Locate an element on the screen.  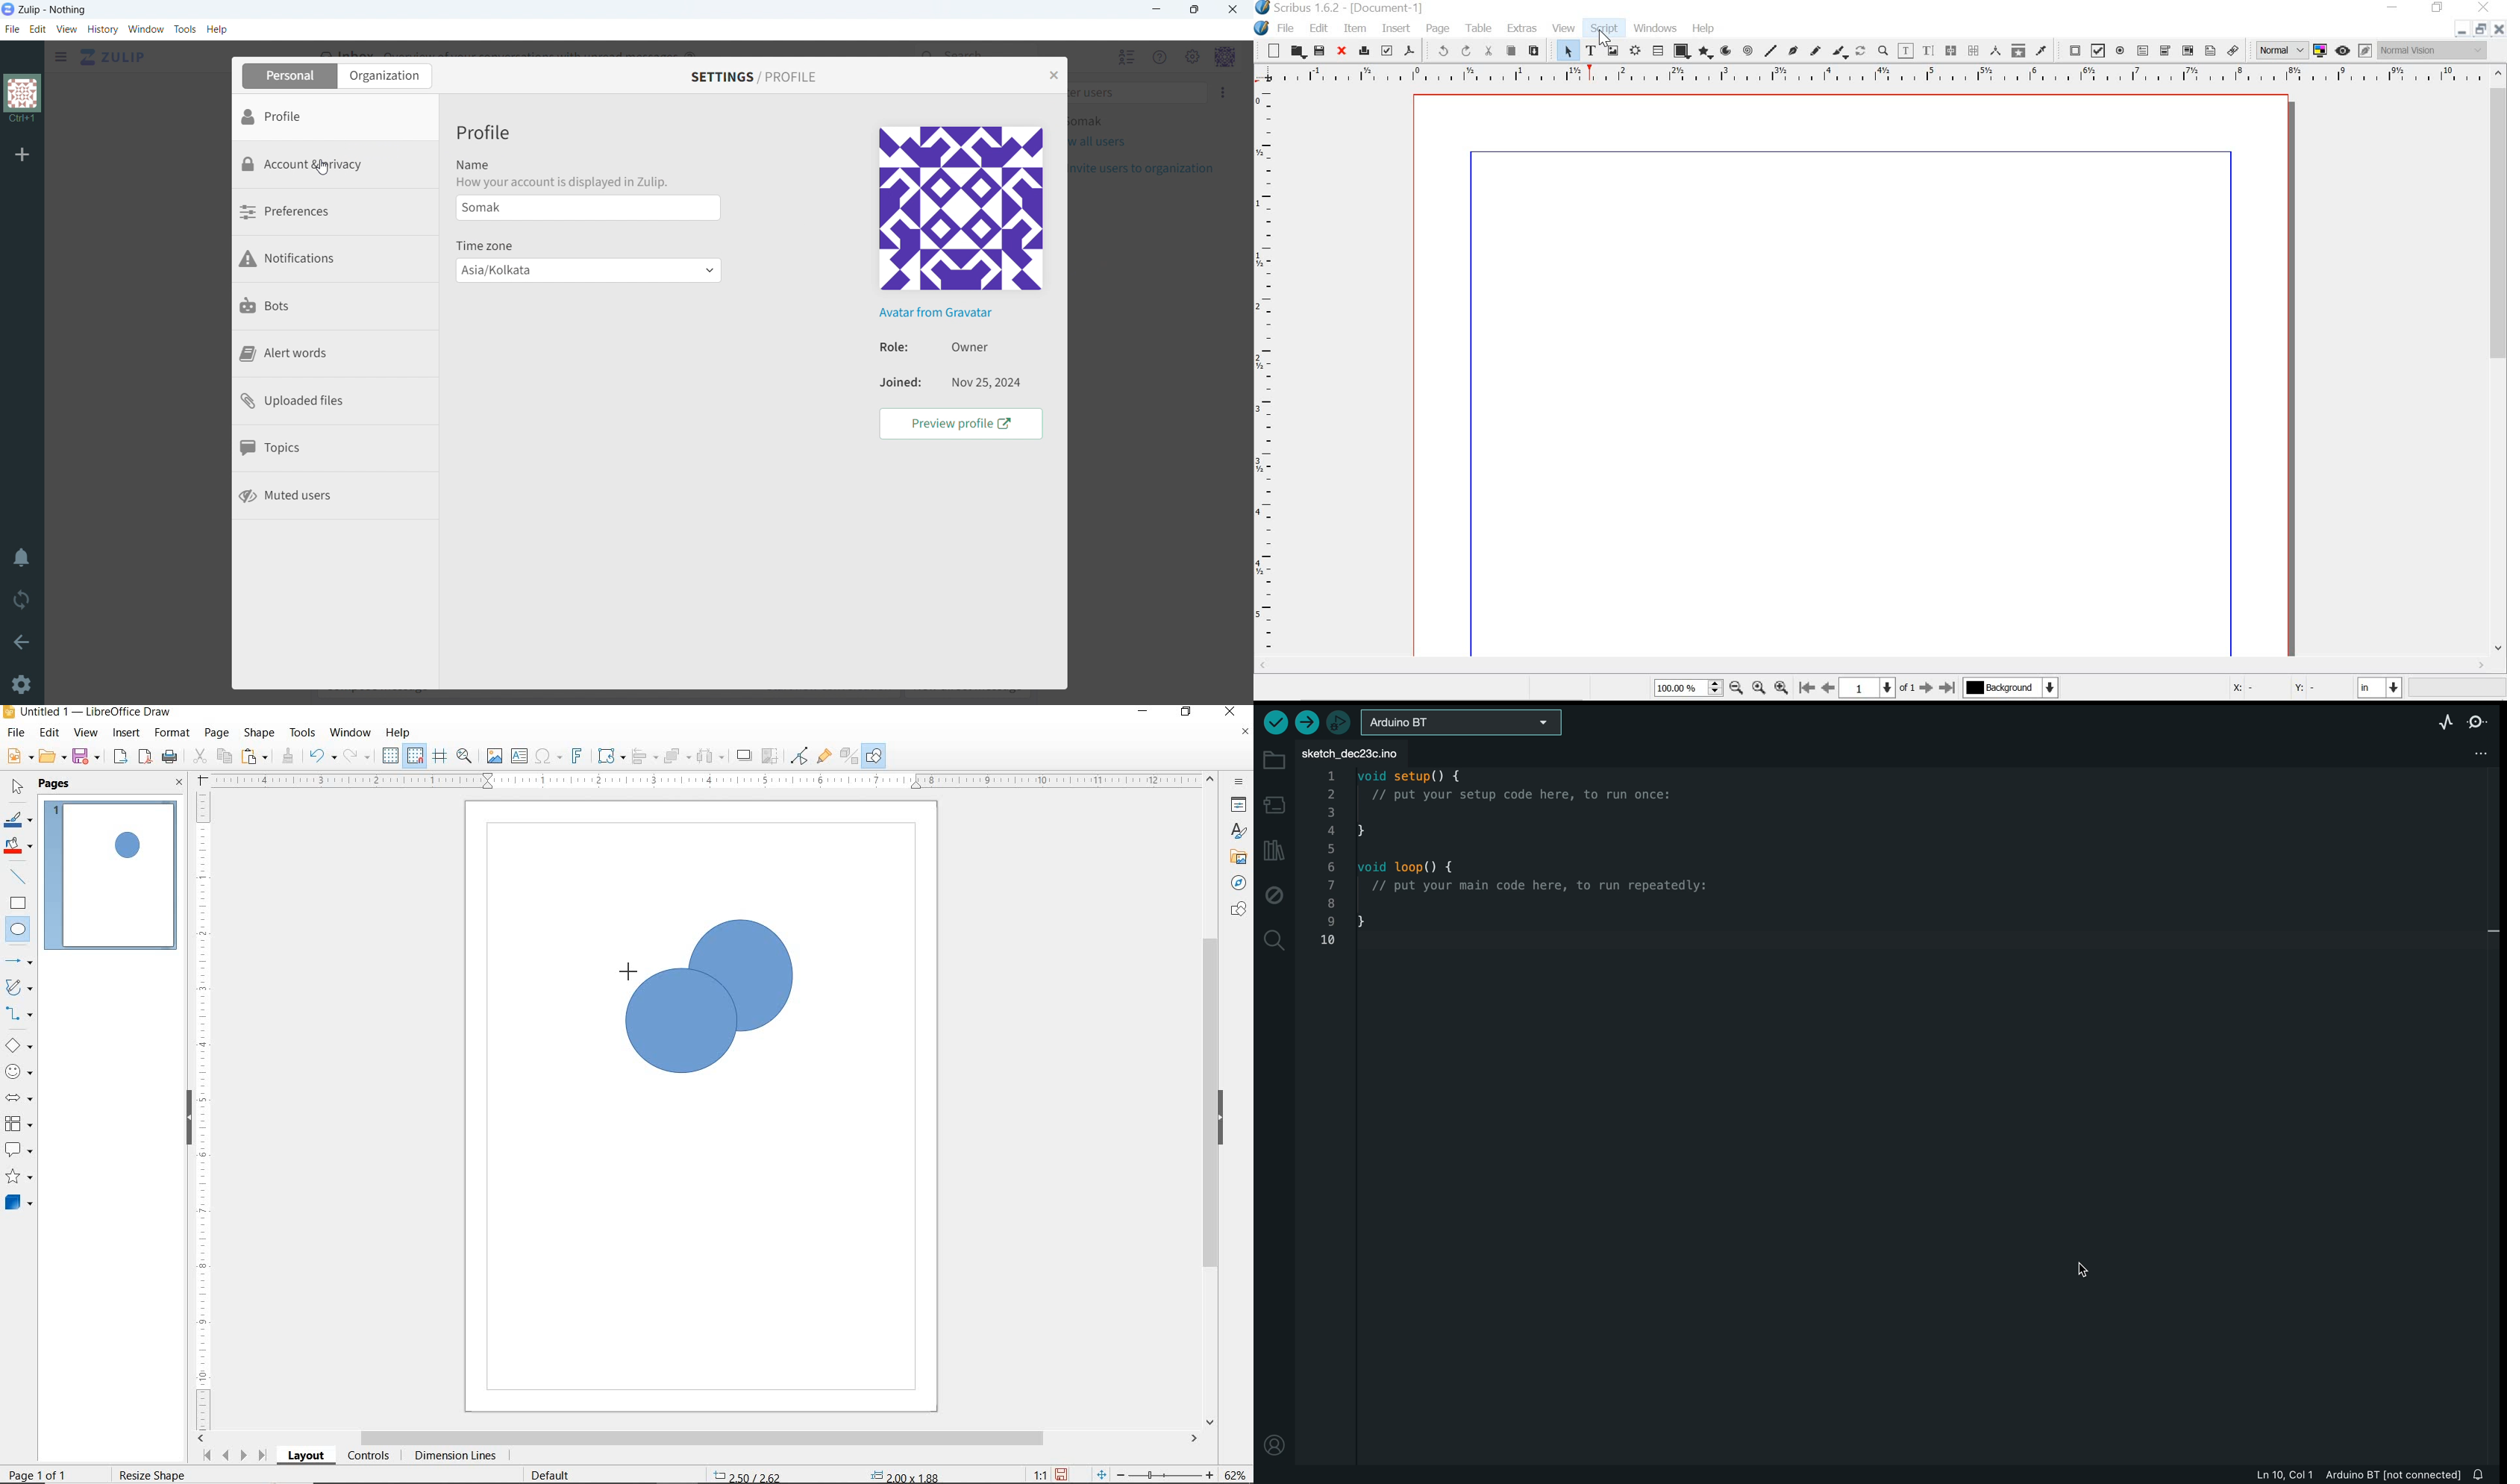
windows is located at coordinates (1655, 27).